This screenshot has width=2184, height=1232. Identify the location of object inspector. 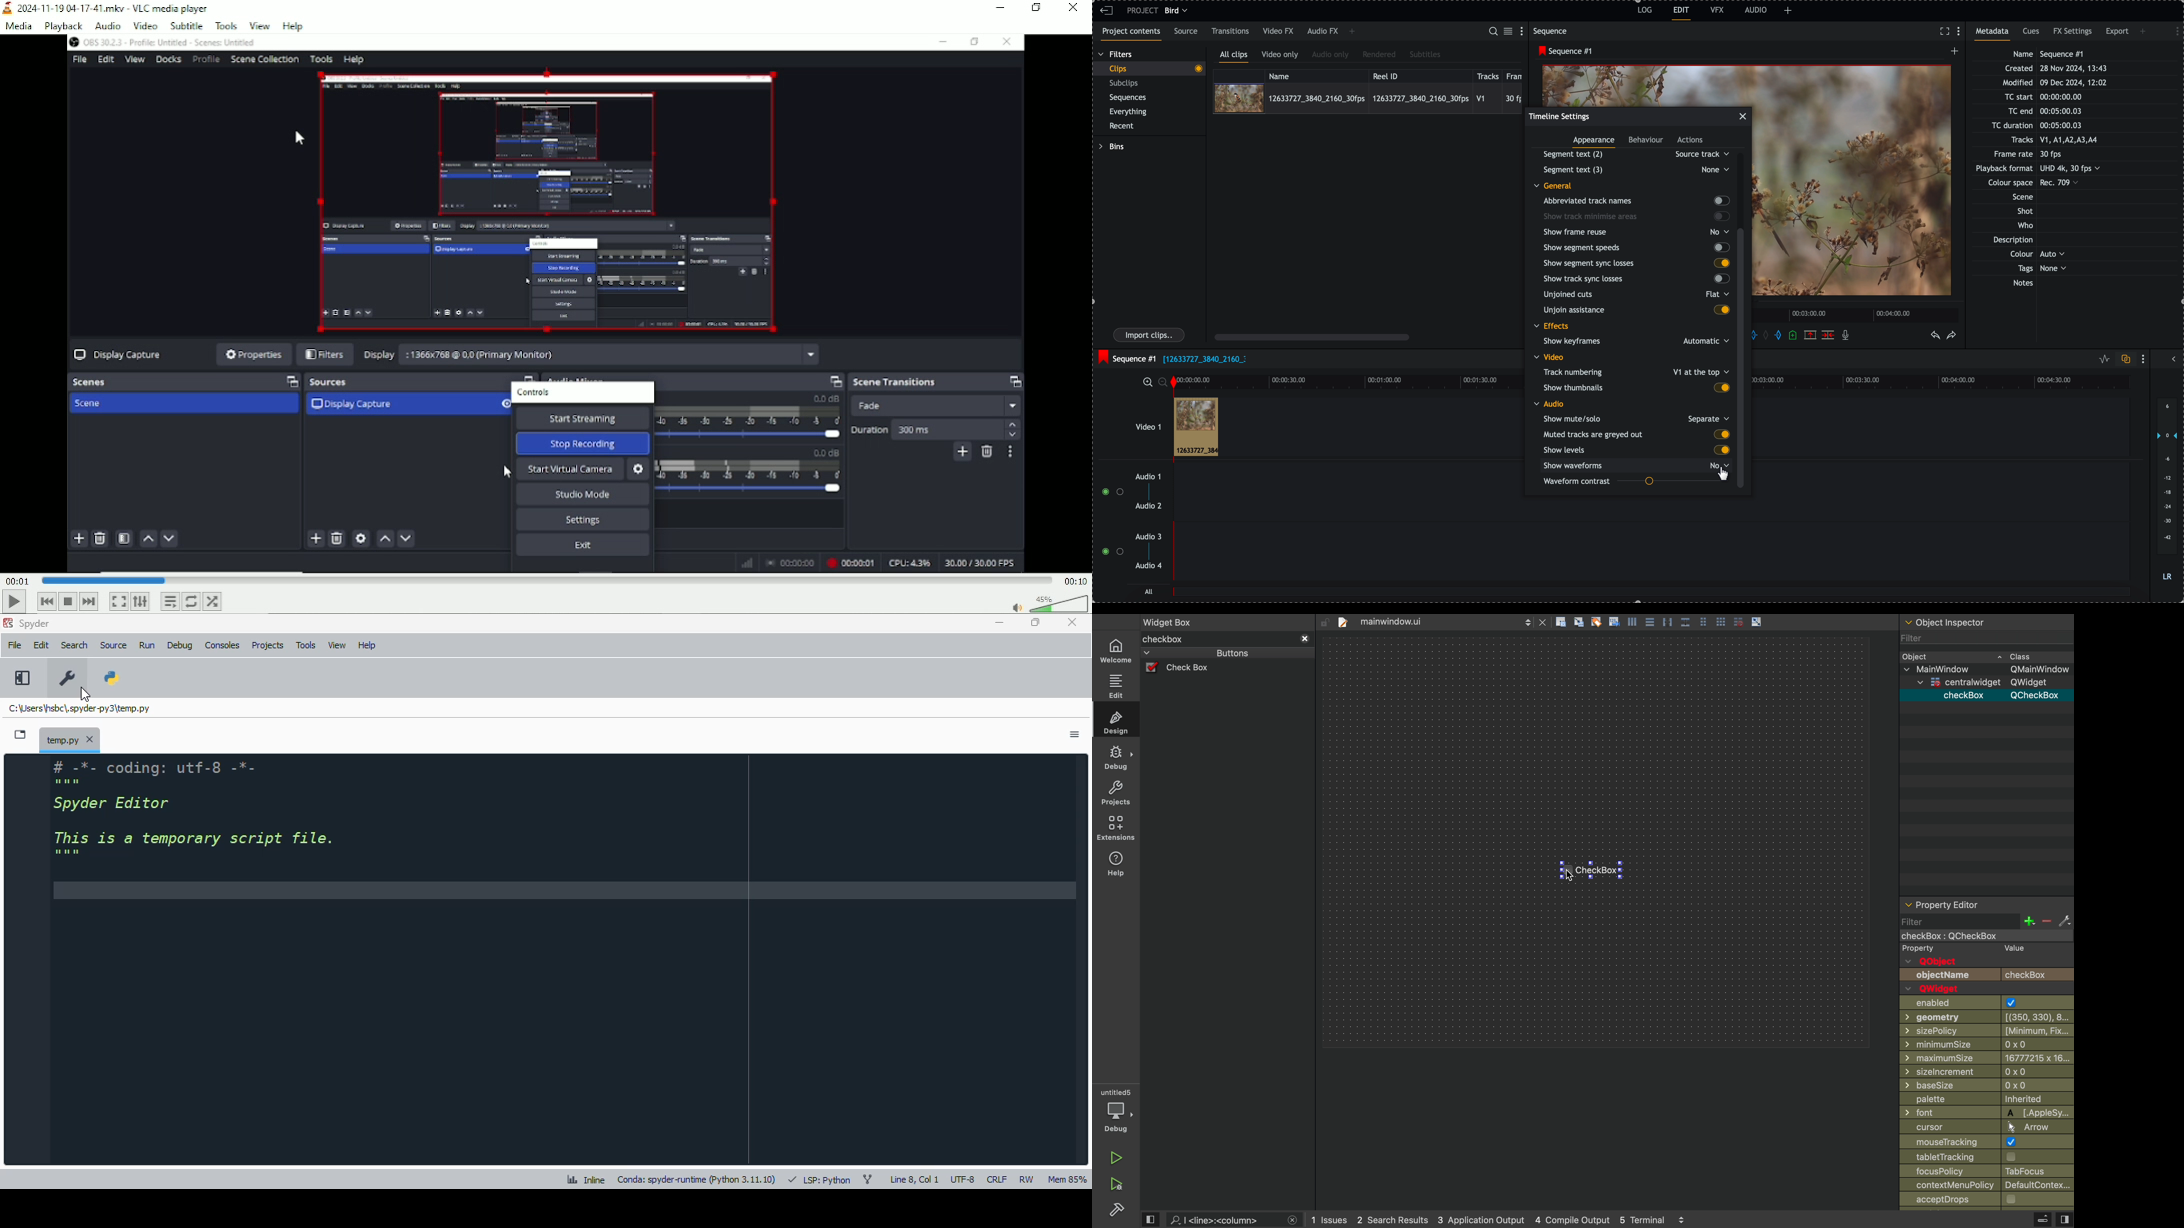
(1986, 622).